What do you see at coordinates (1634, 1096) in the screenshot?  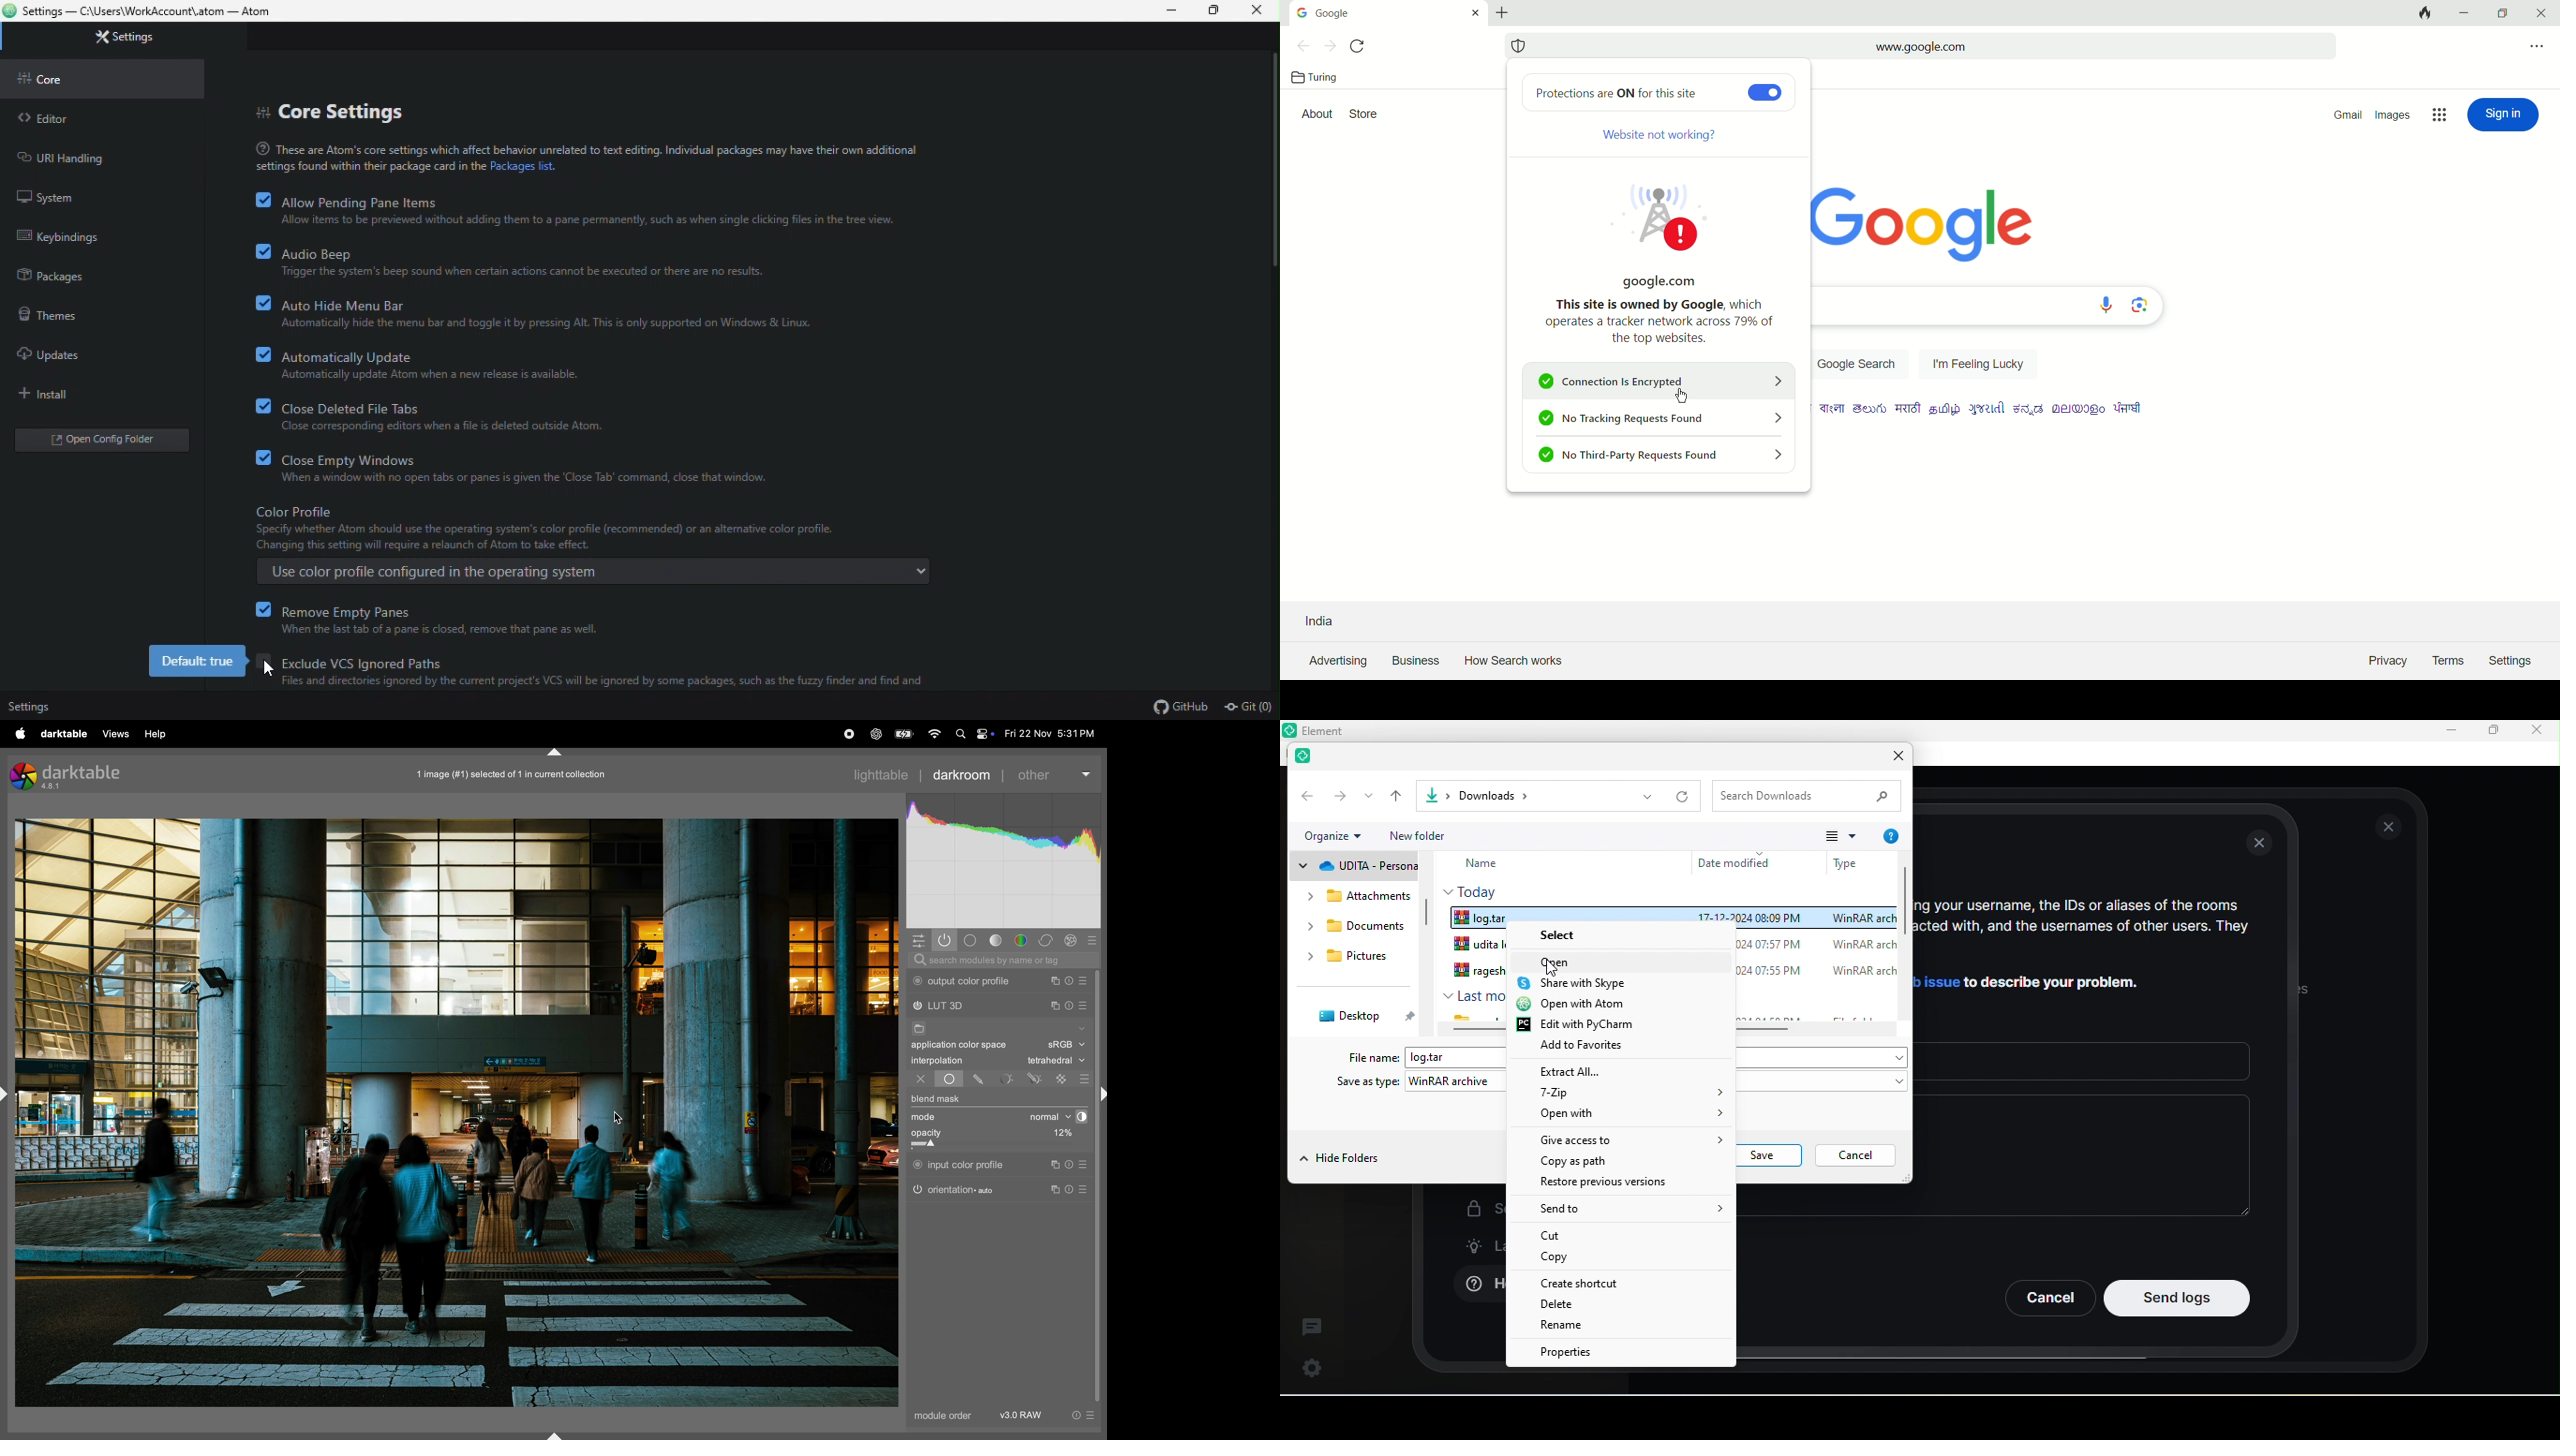 I see `7zip` at bounding box center [1634, 1096].